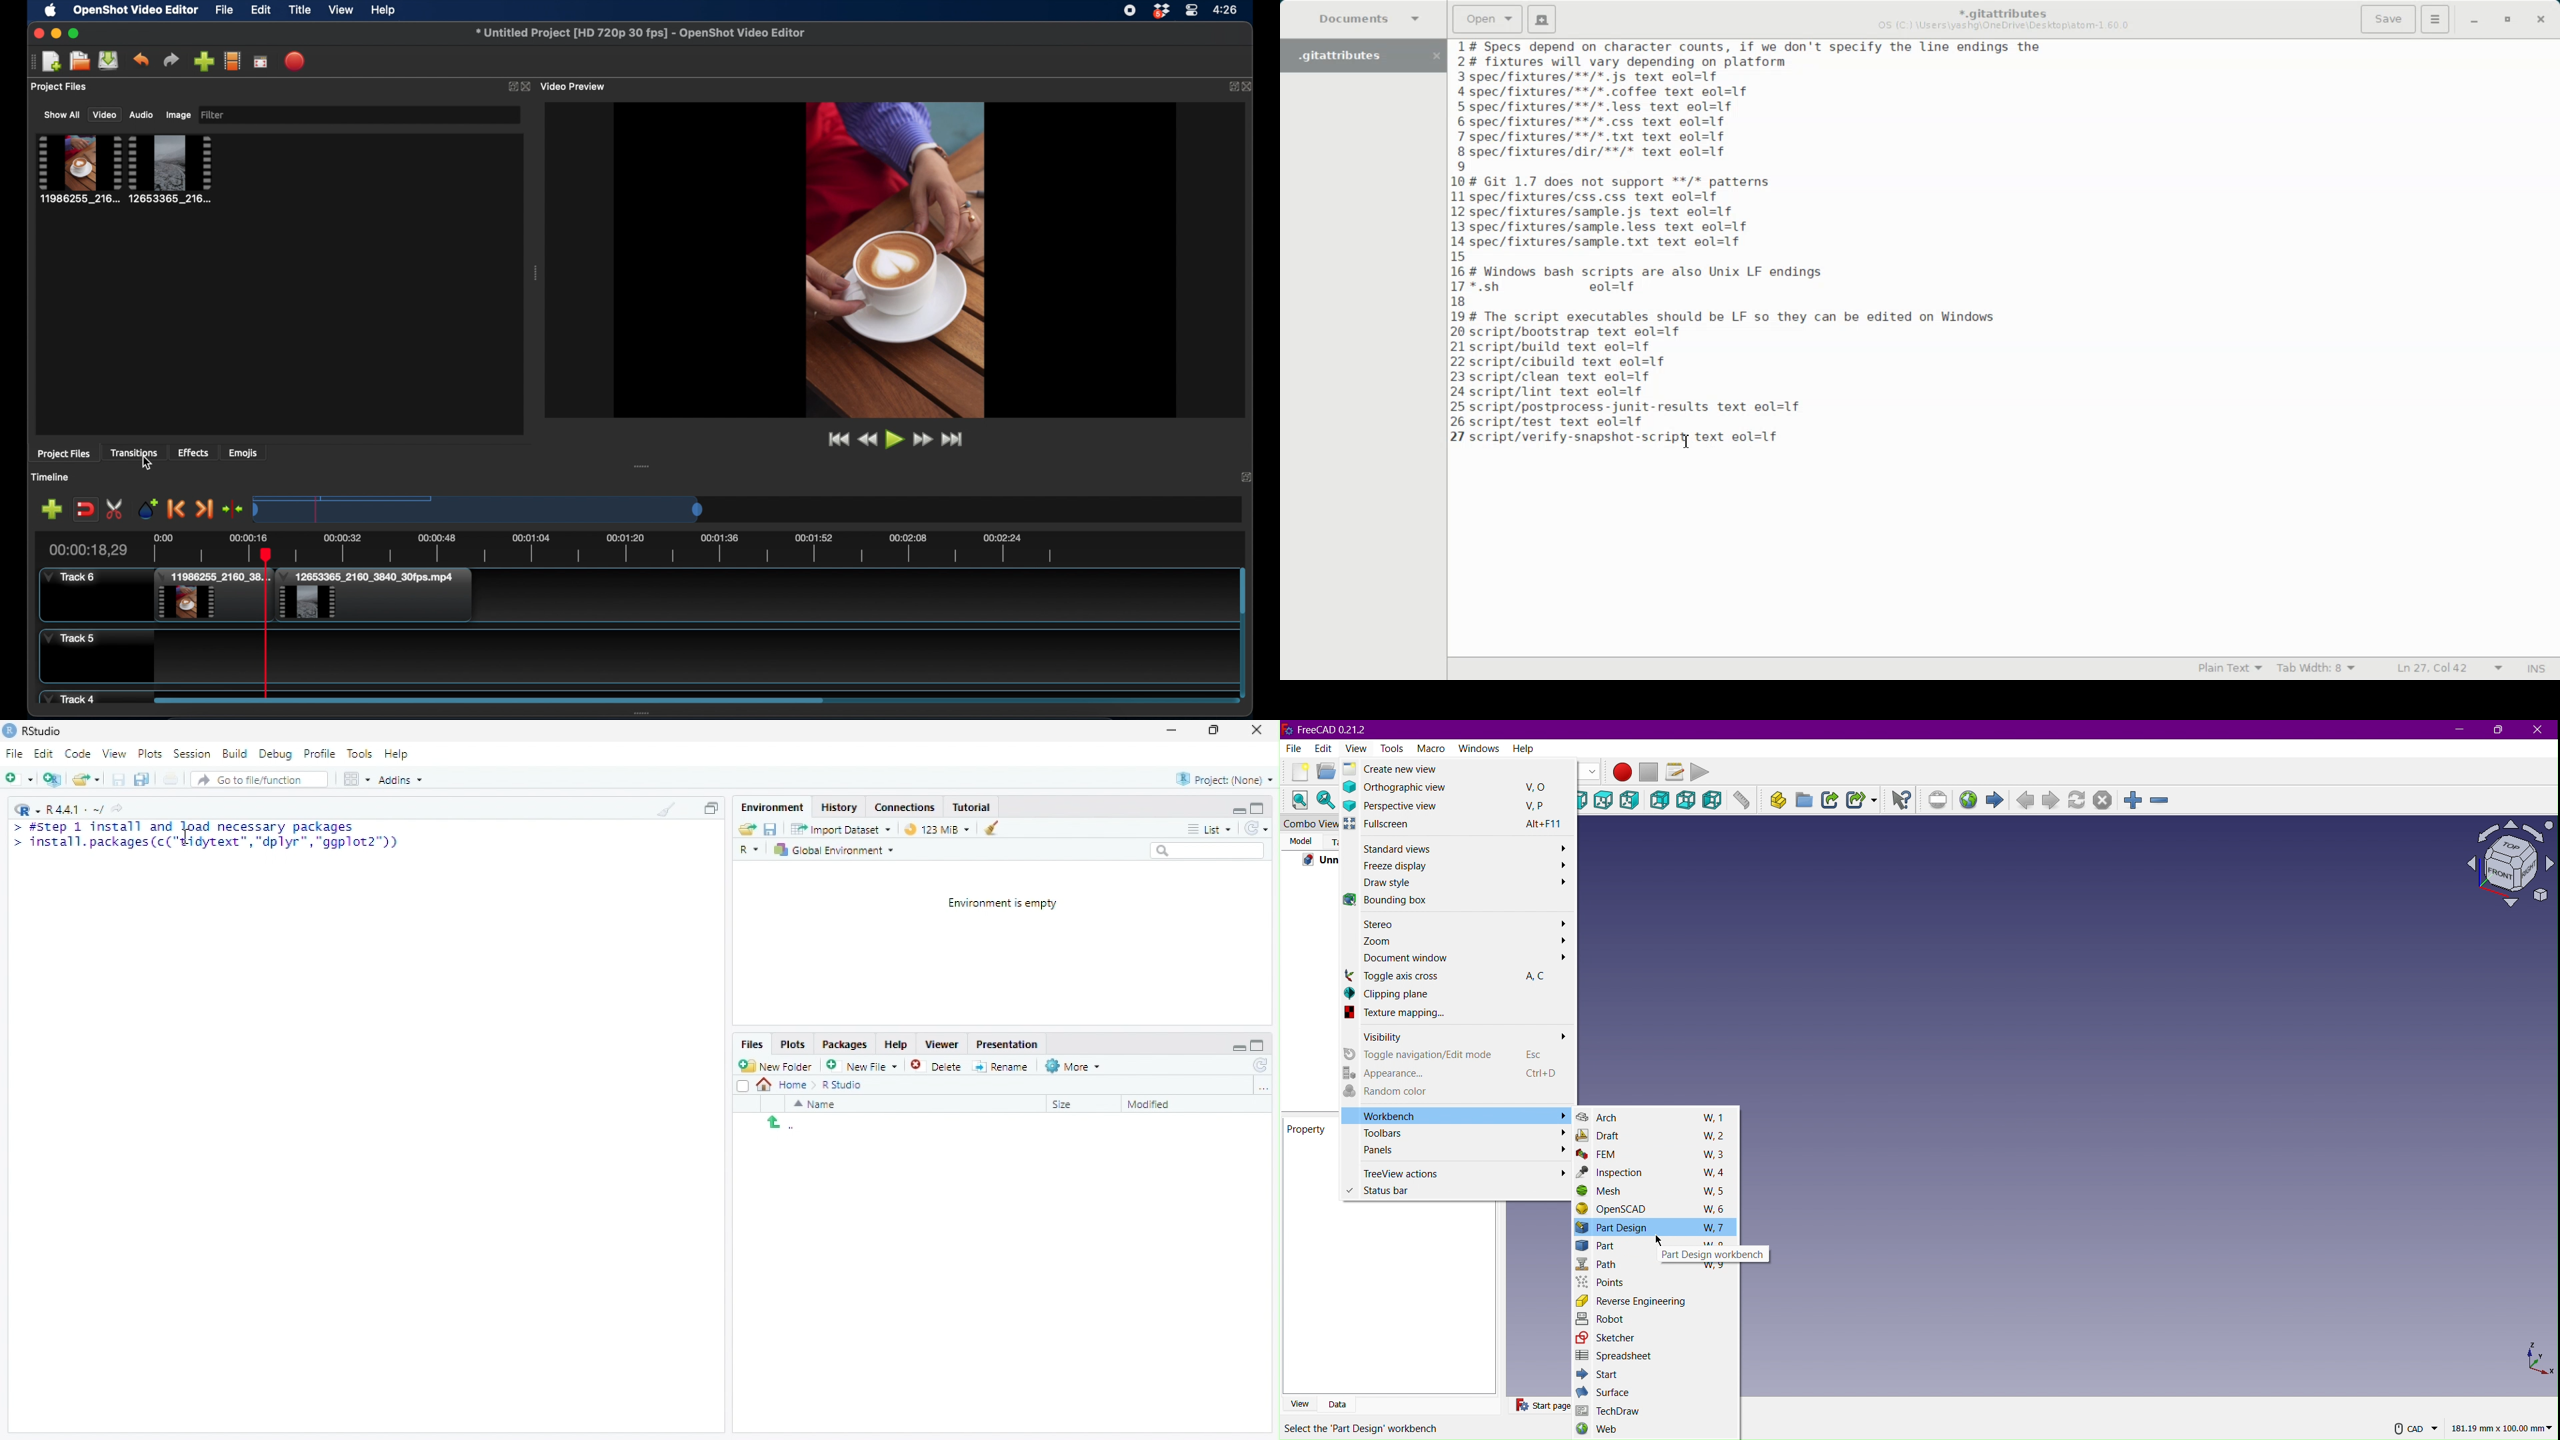  I want to click on Build, so click(234, 752).